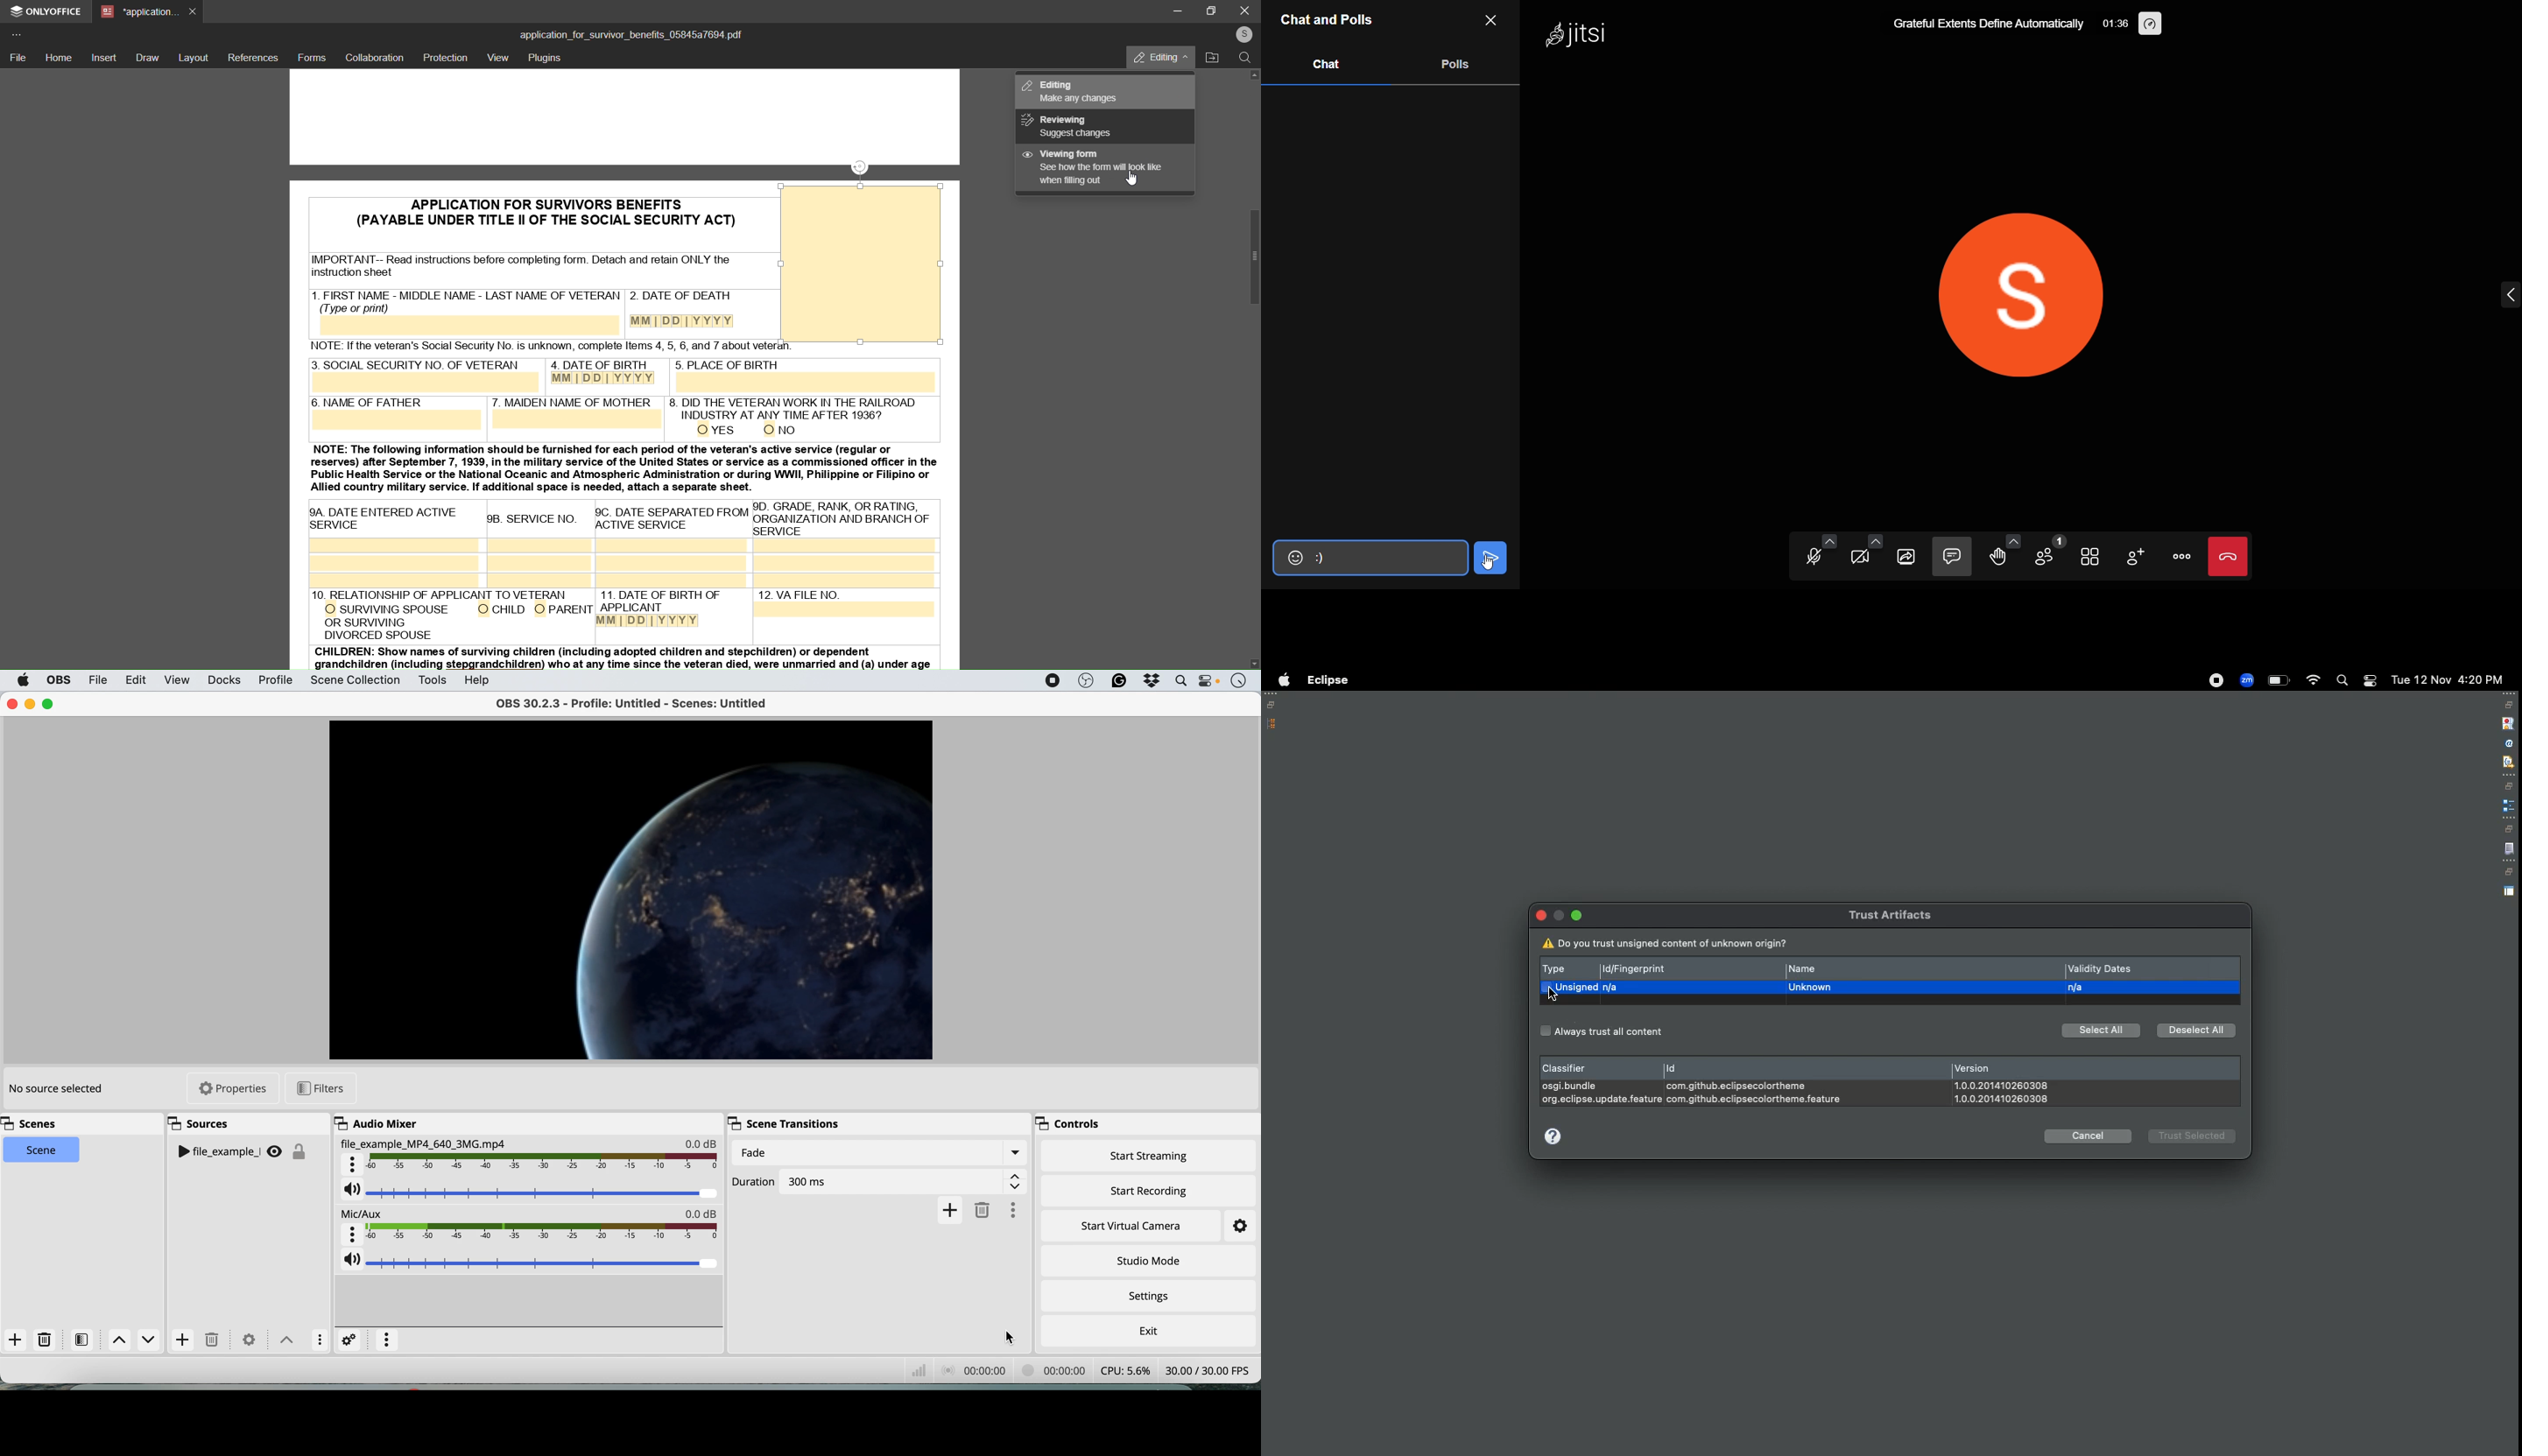 This screenshot has height=1456, width=2548. I want to click on screen recorder, so click(1051, 681).